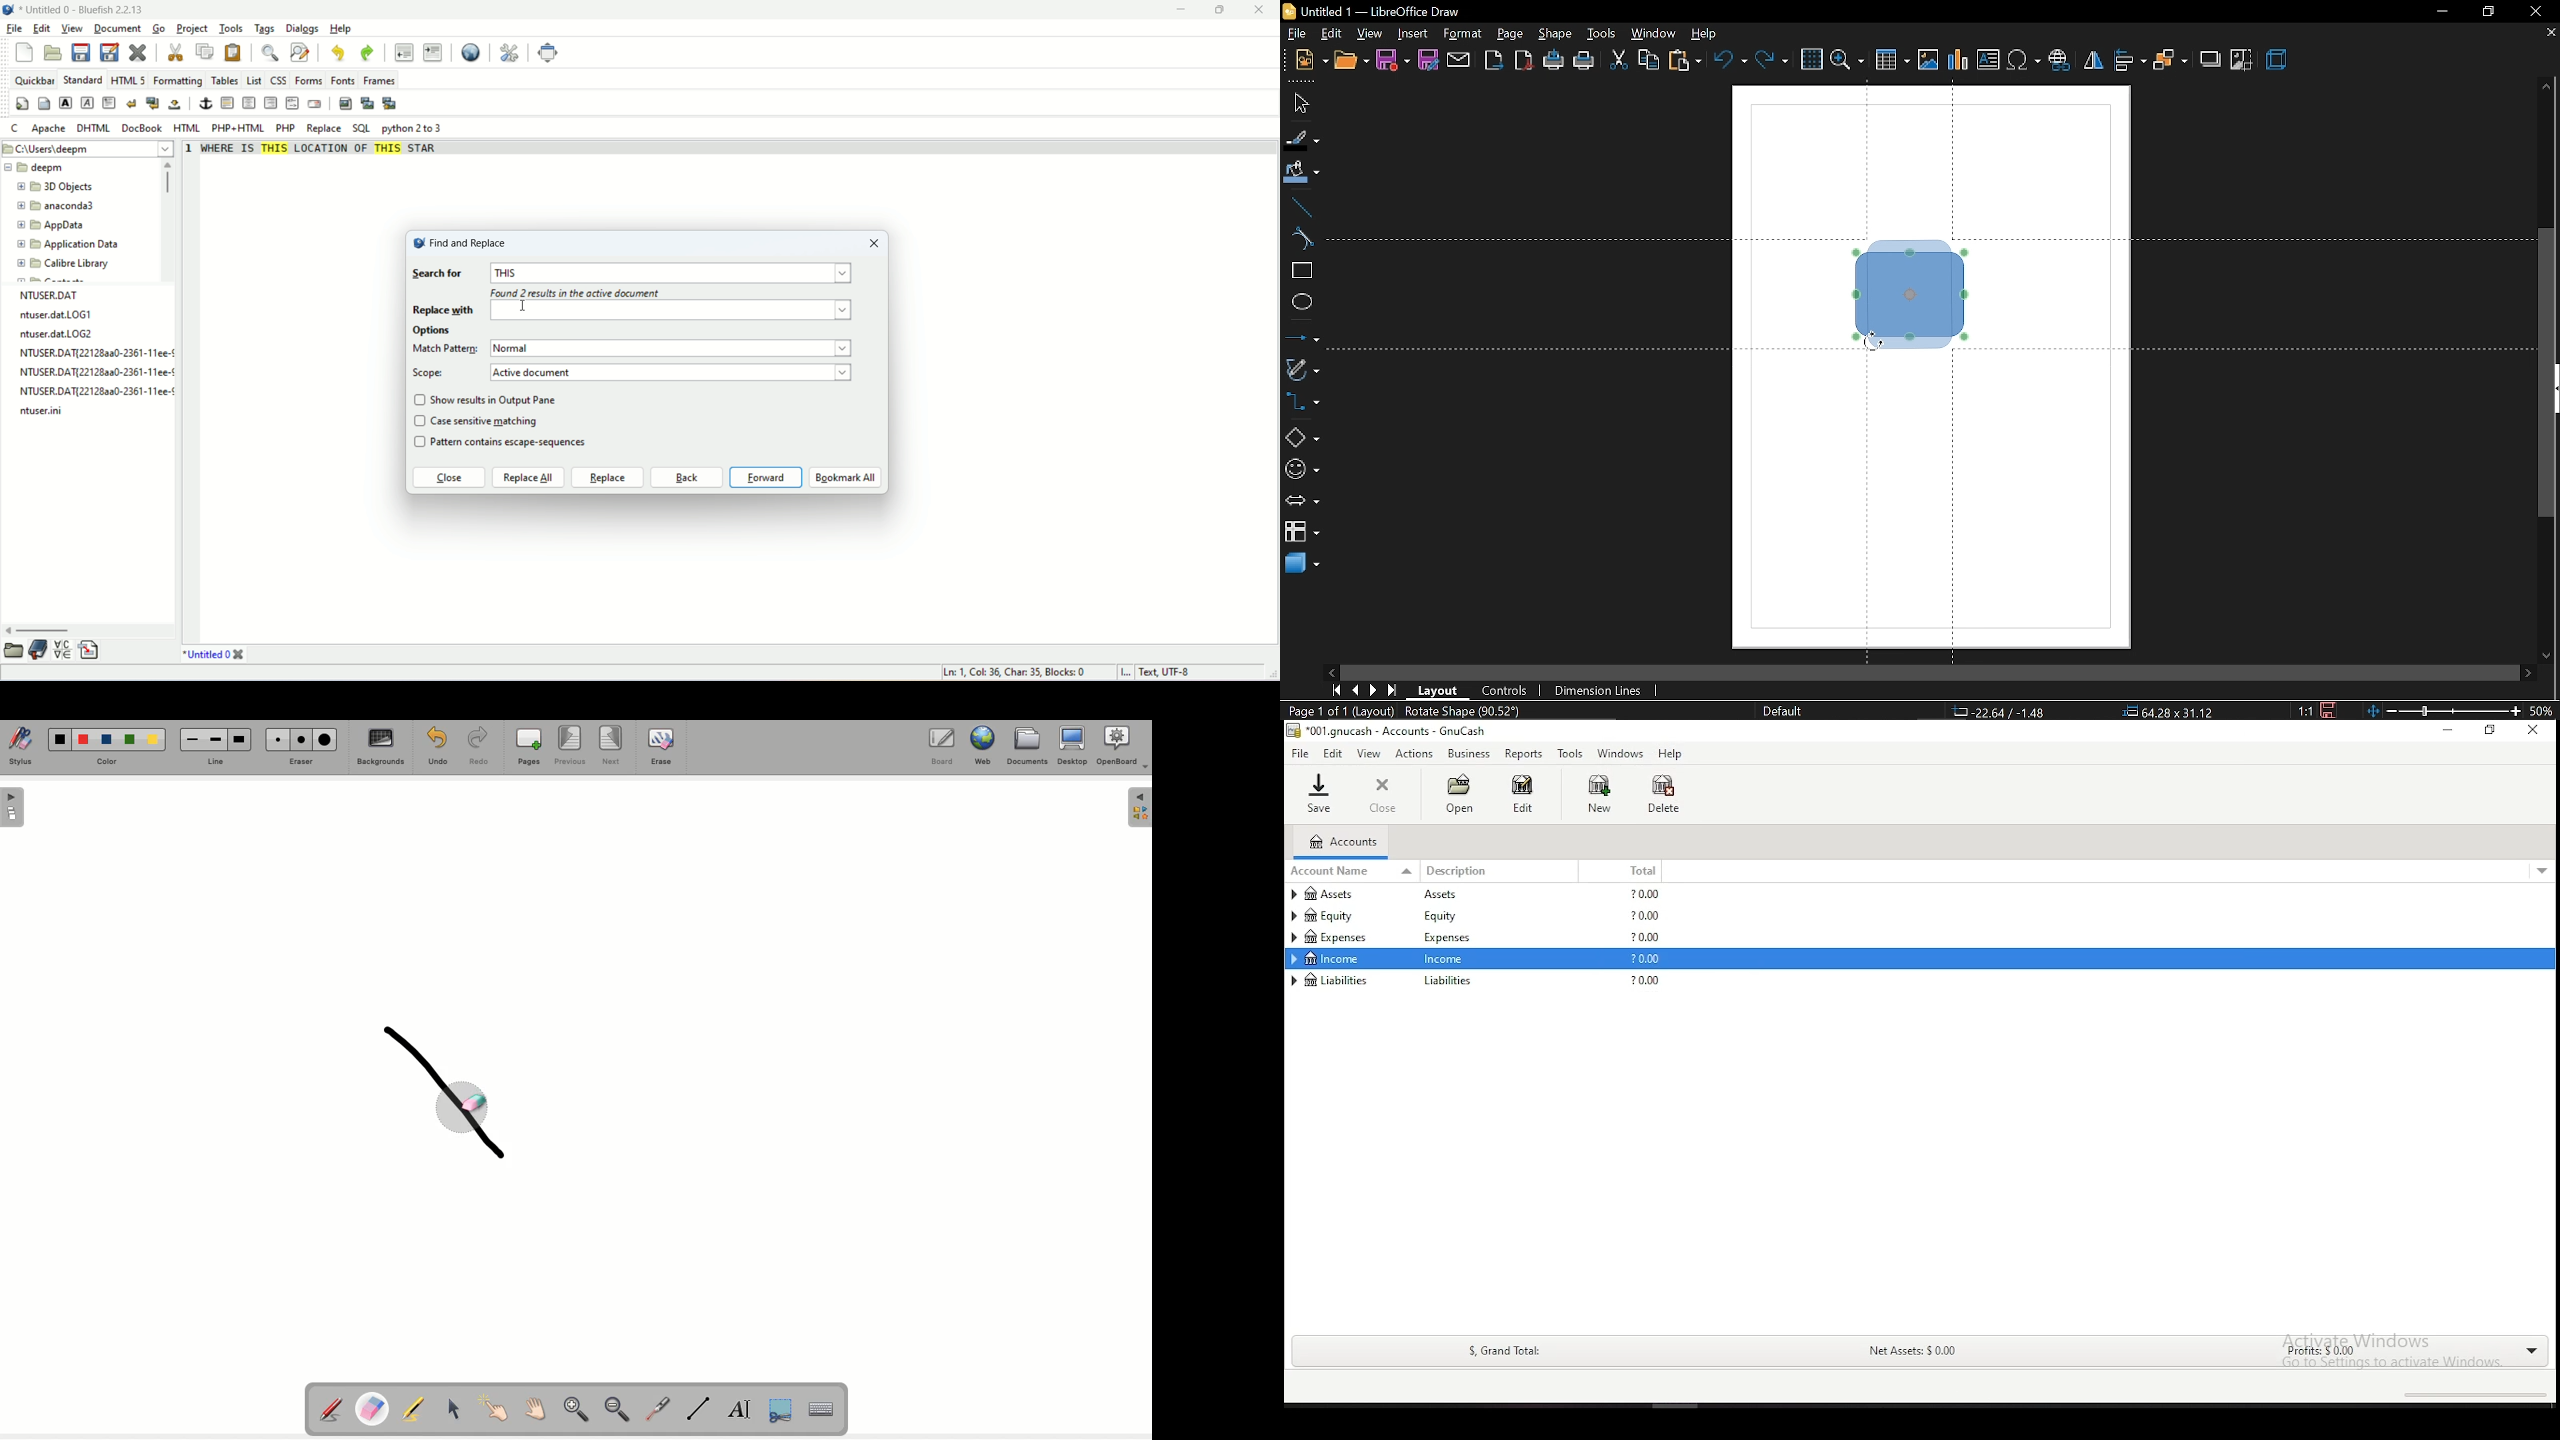 This screenshot has width=2576, height=1456. I want to click on ellipse, so click(1300, 304).